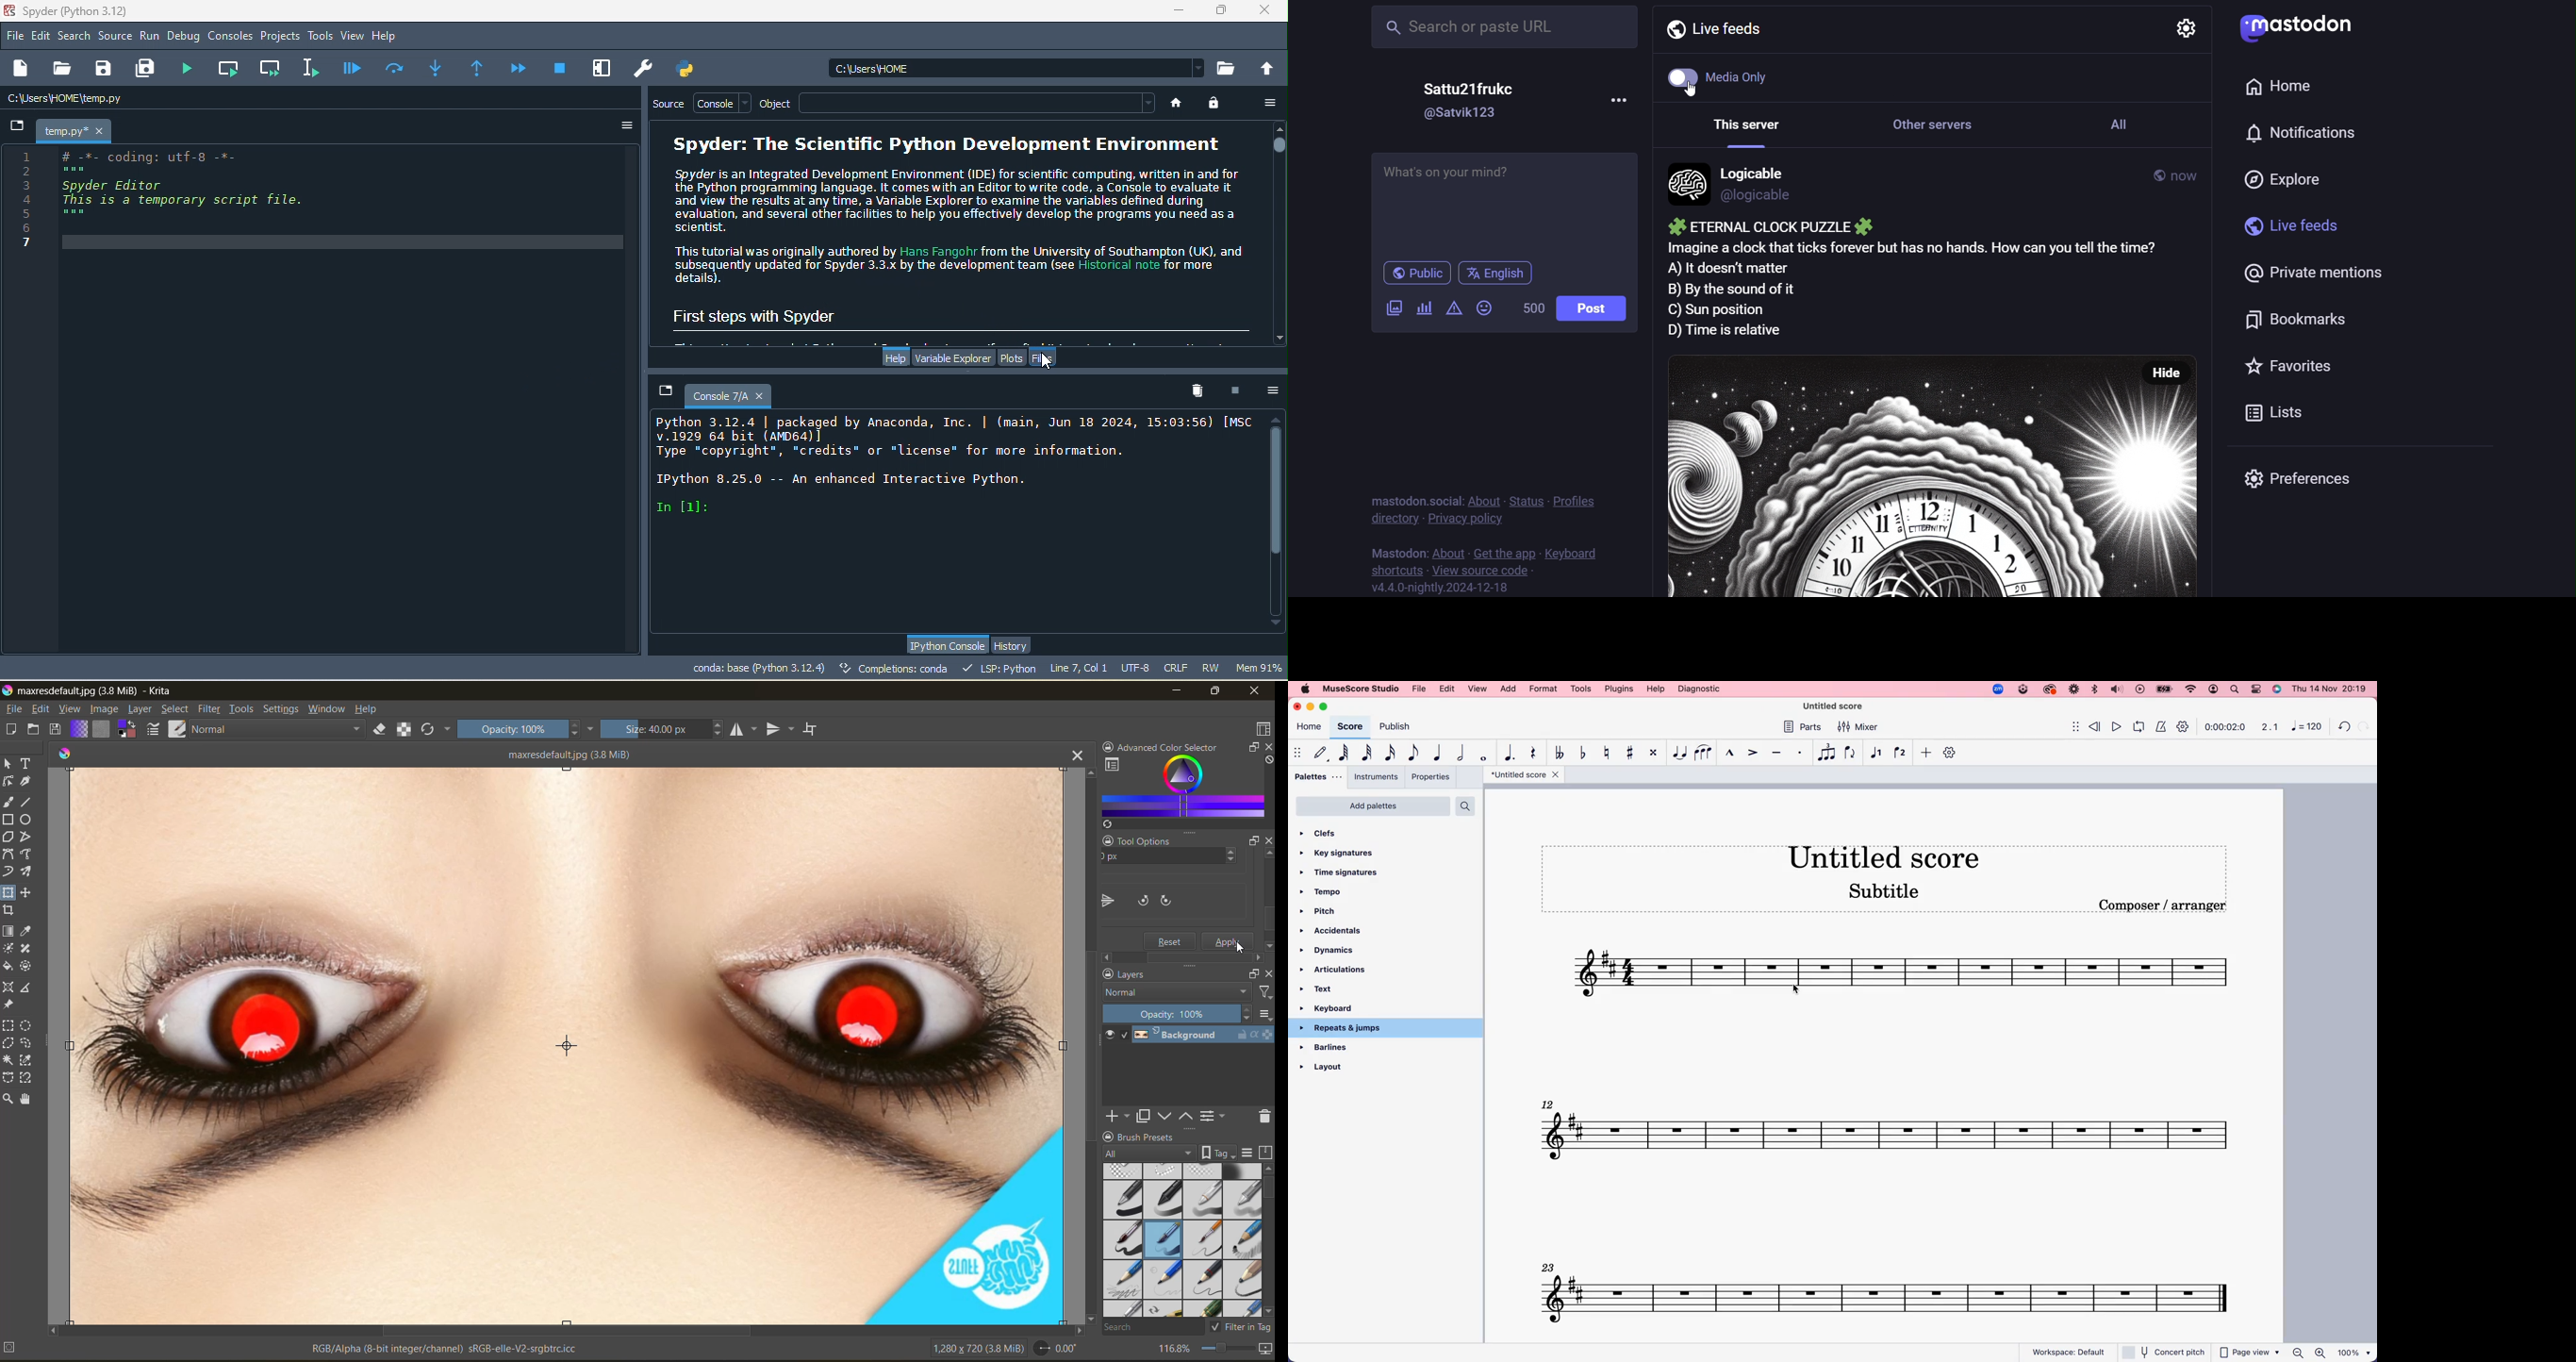 This screenshot has width=2576, height=1372. I want to click on horizontal scroll bar, so click(959, 333).